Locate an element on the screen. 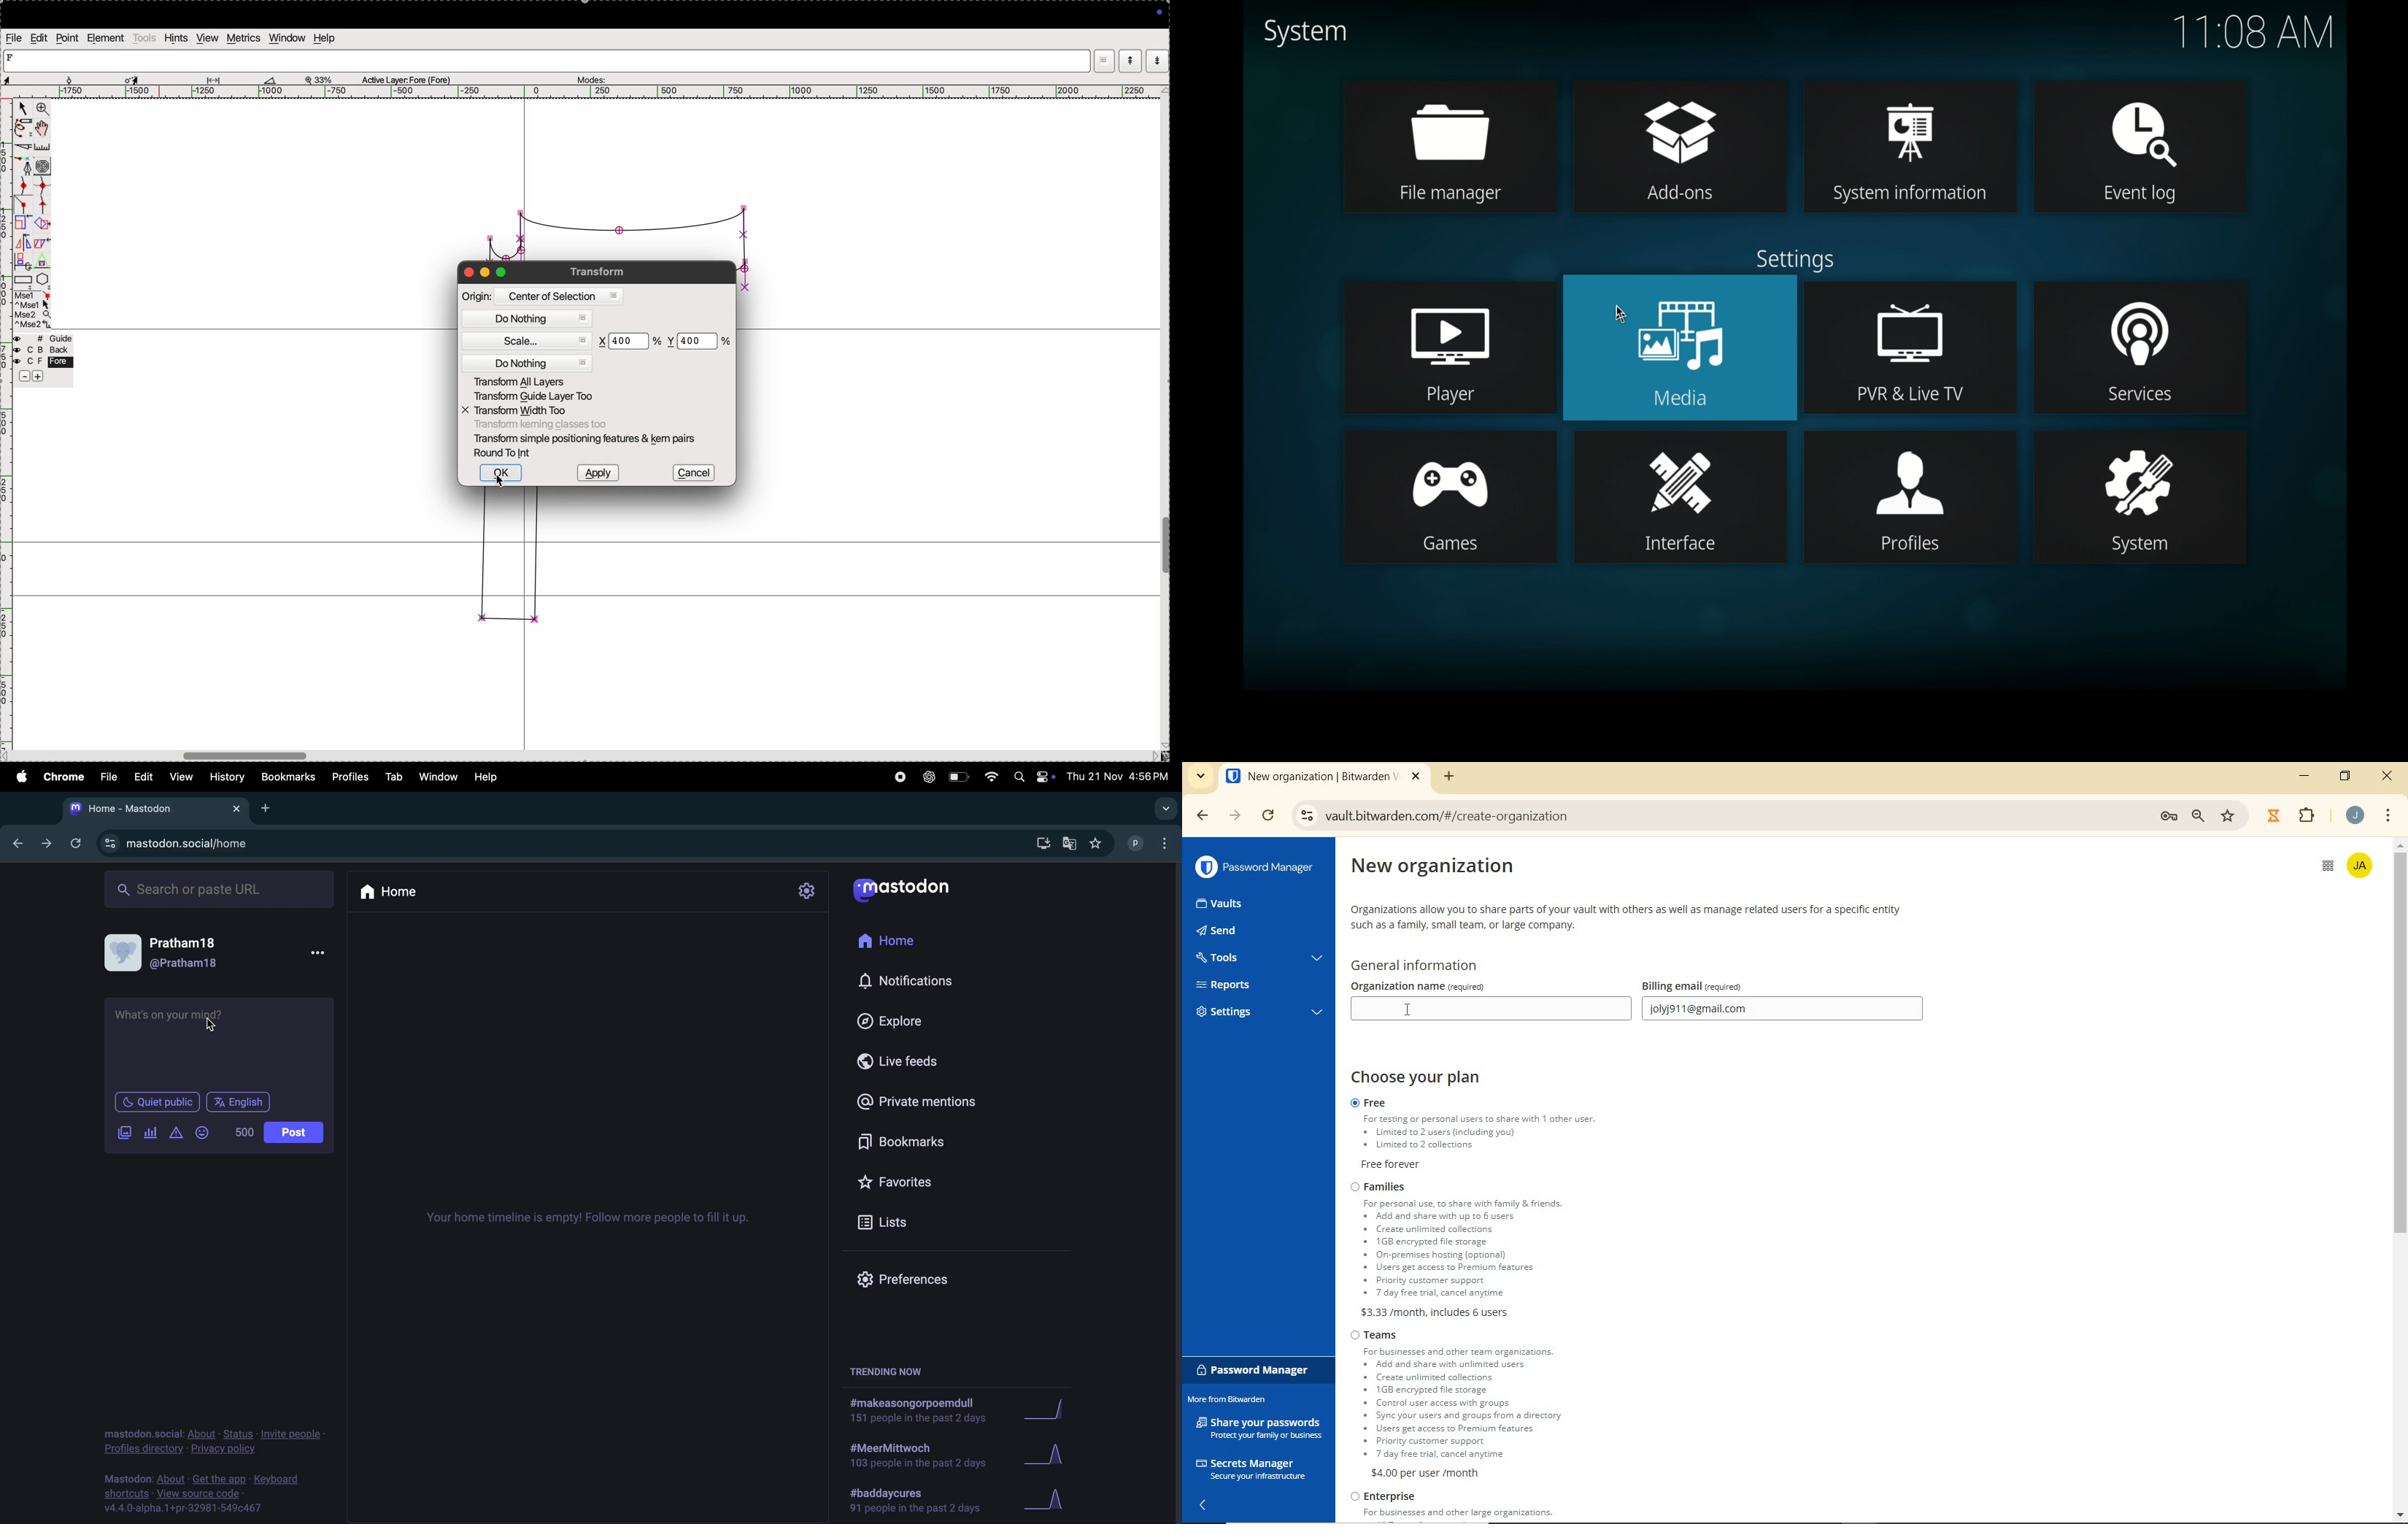 This screenshot has width=2408, height=1540. history is located at coordinates (227, 776).